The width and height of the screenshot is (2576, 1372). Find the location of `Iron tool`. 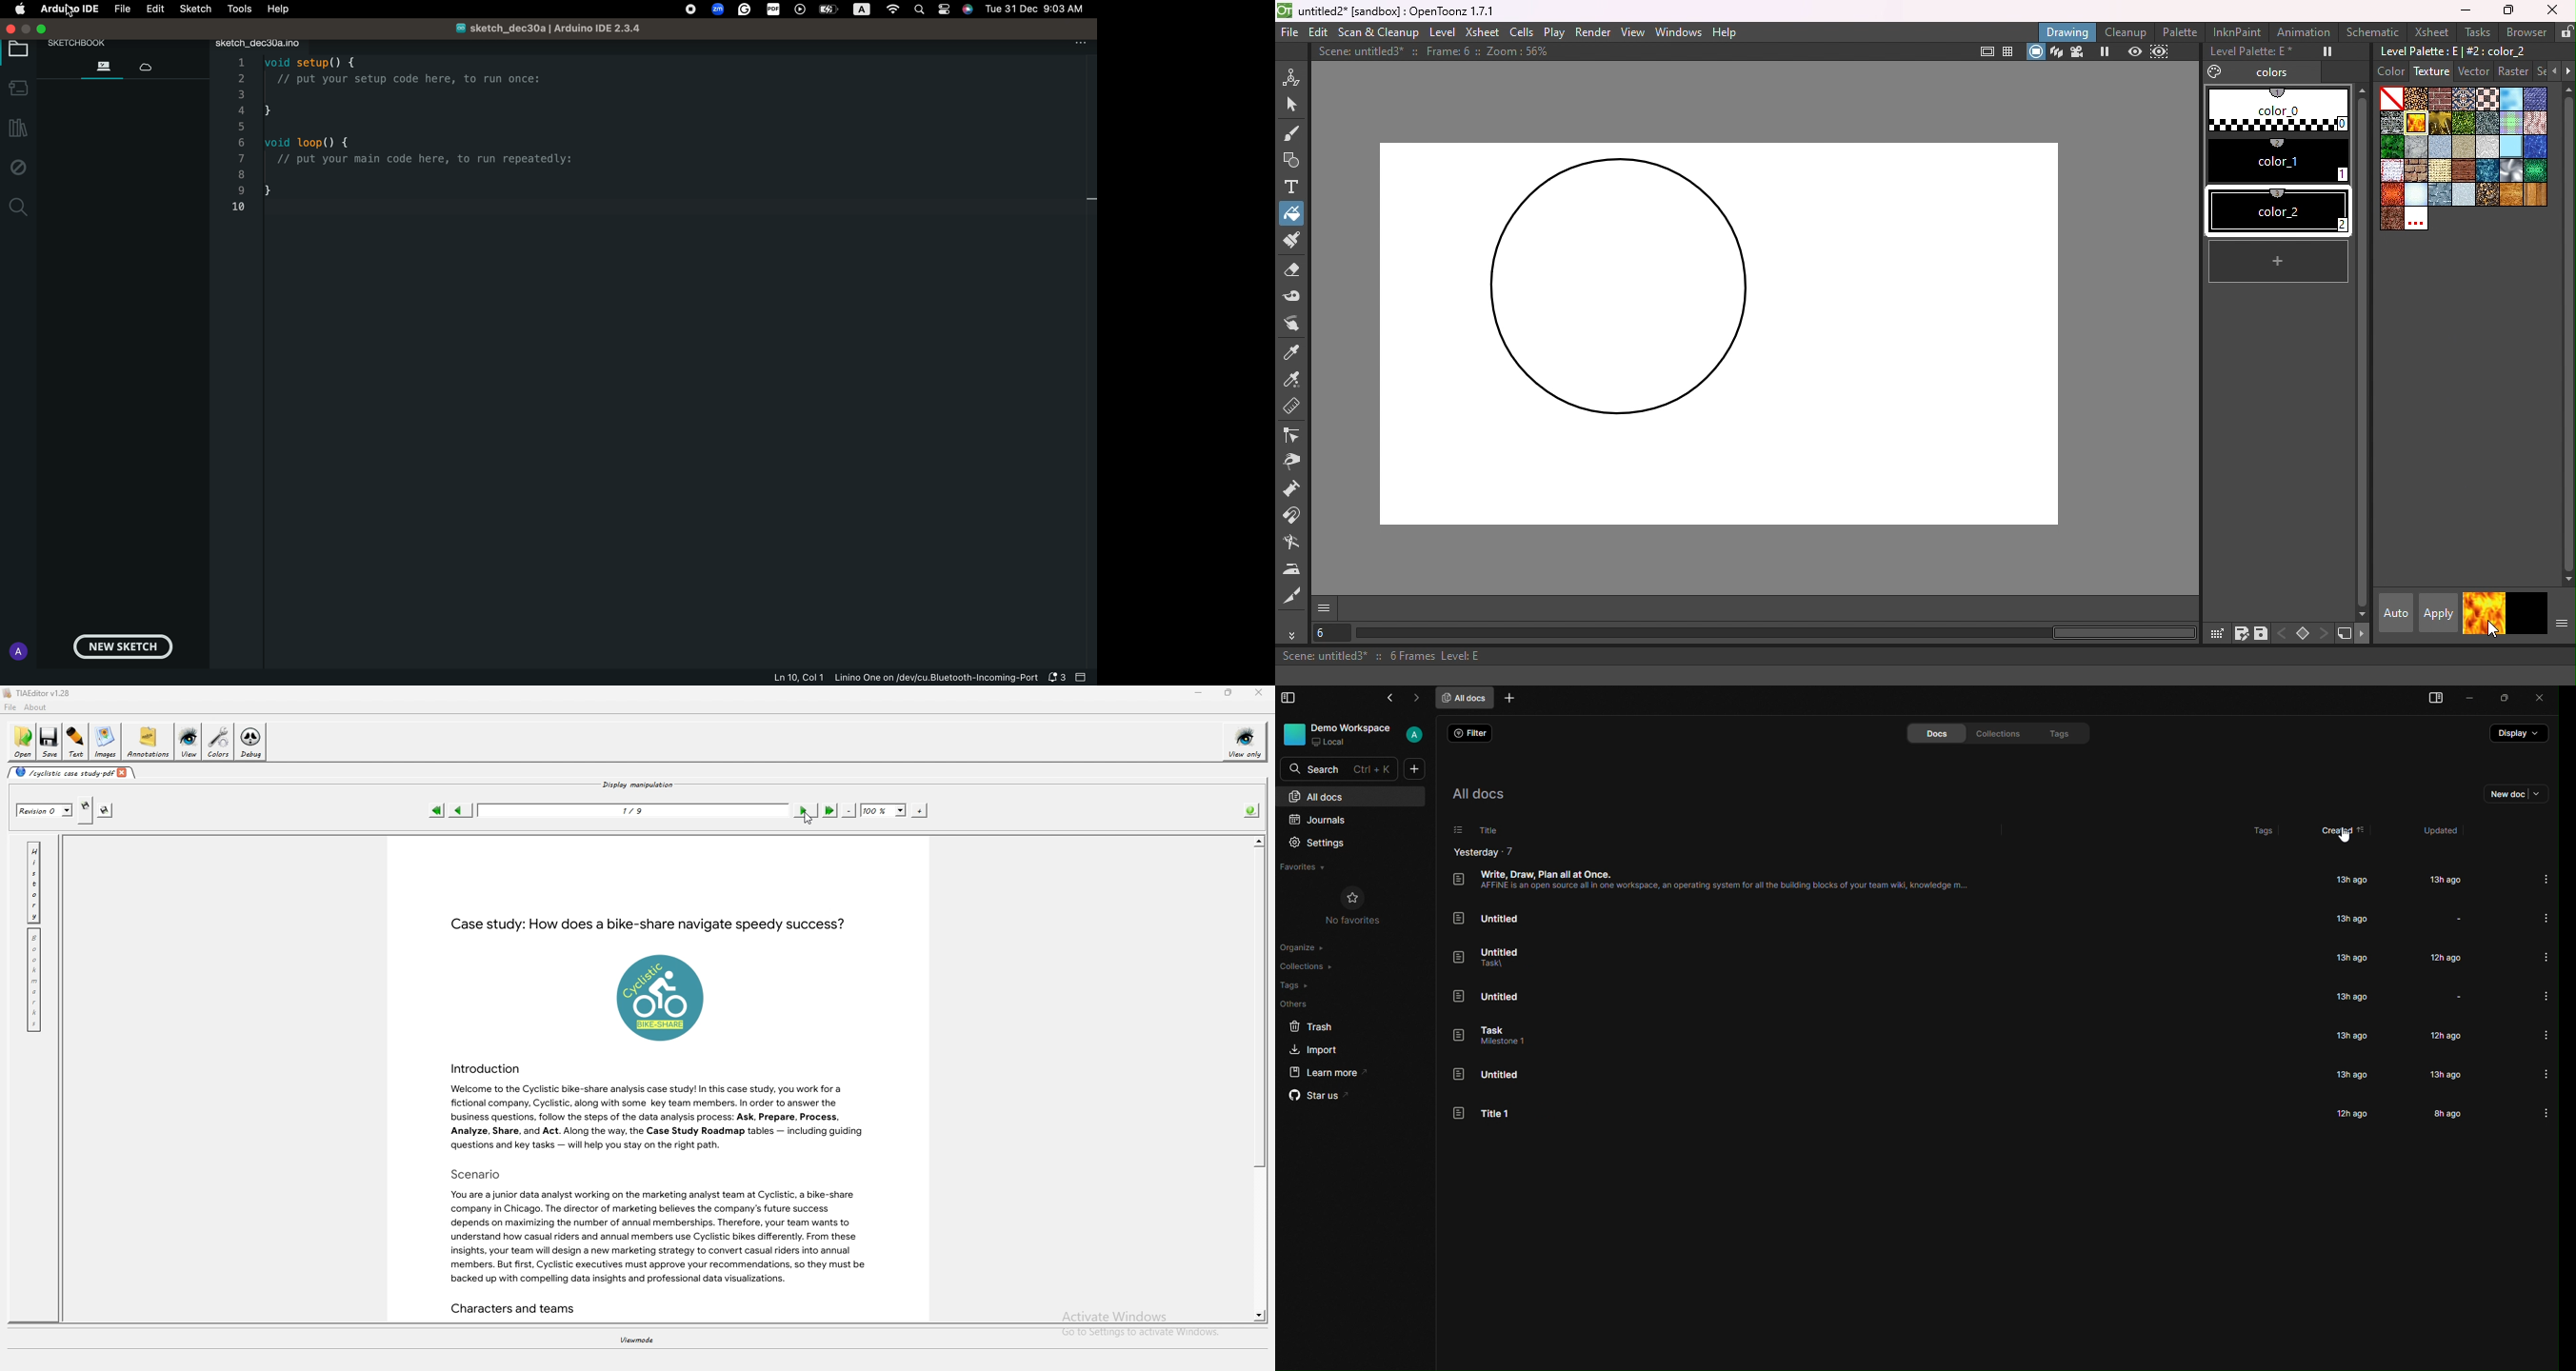

Iron tool is located at coordinates (1294, 569).